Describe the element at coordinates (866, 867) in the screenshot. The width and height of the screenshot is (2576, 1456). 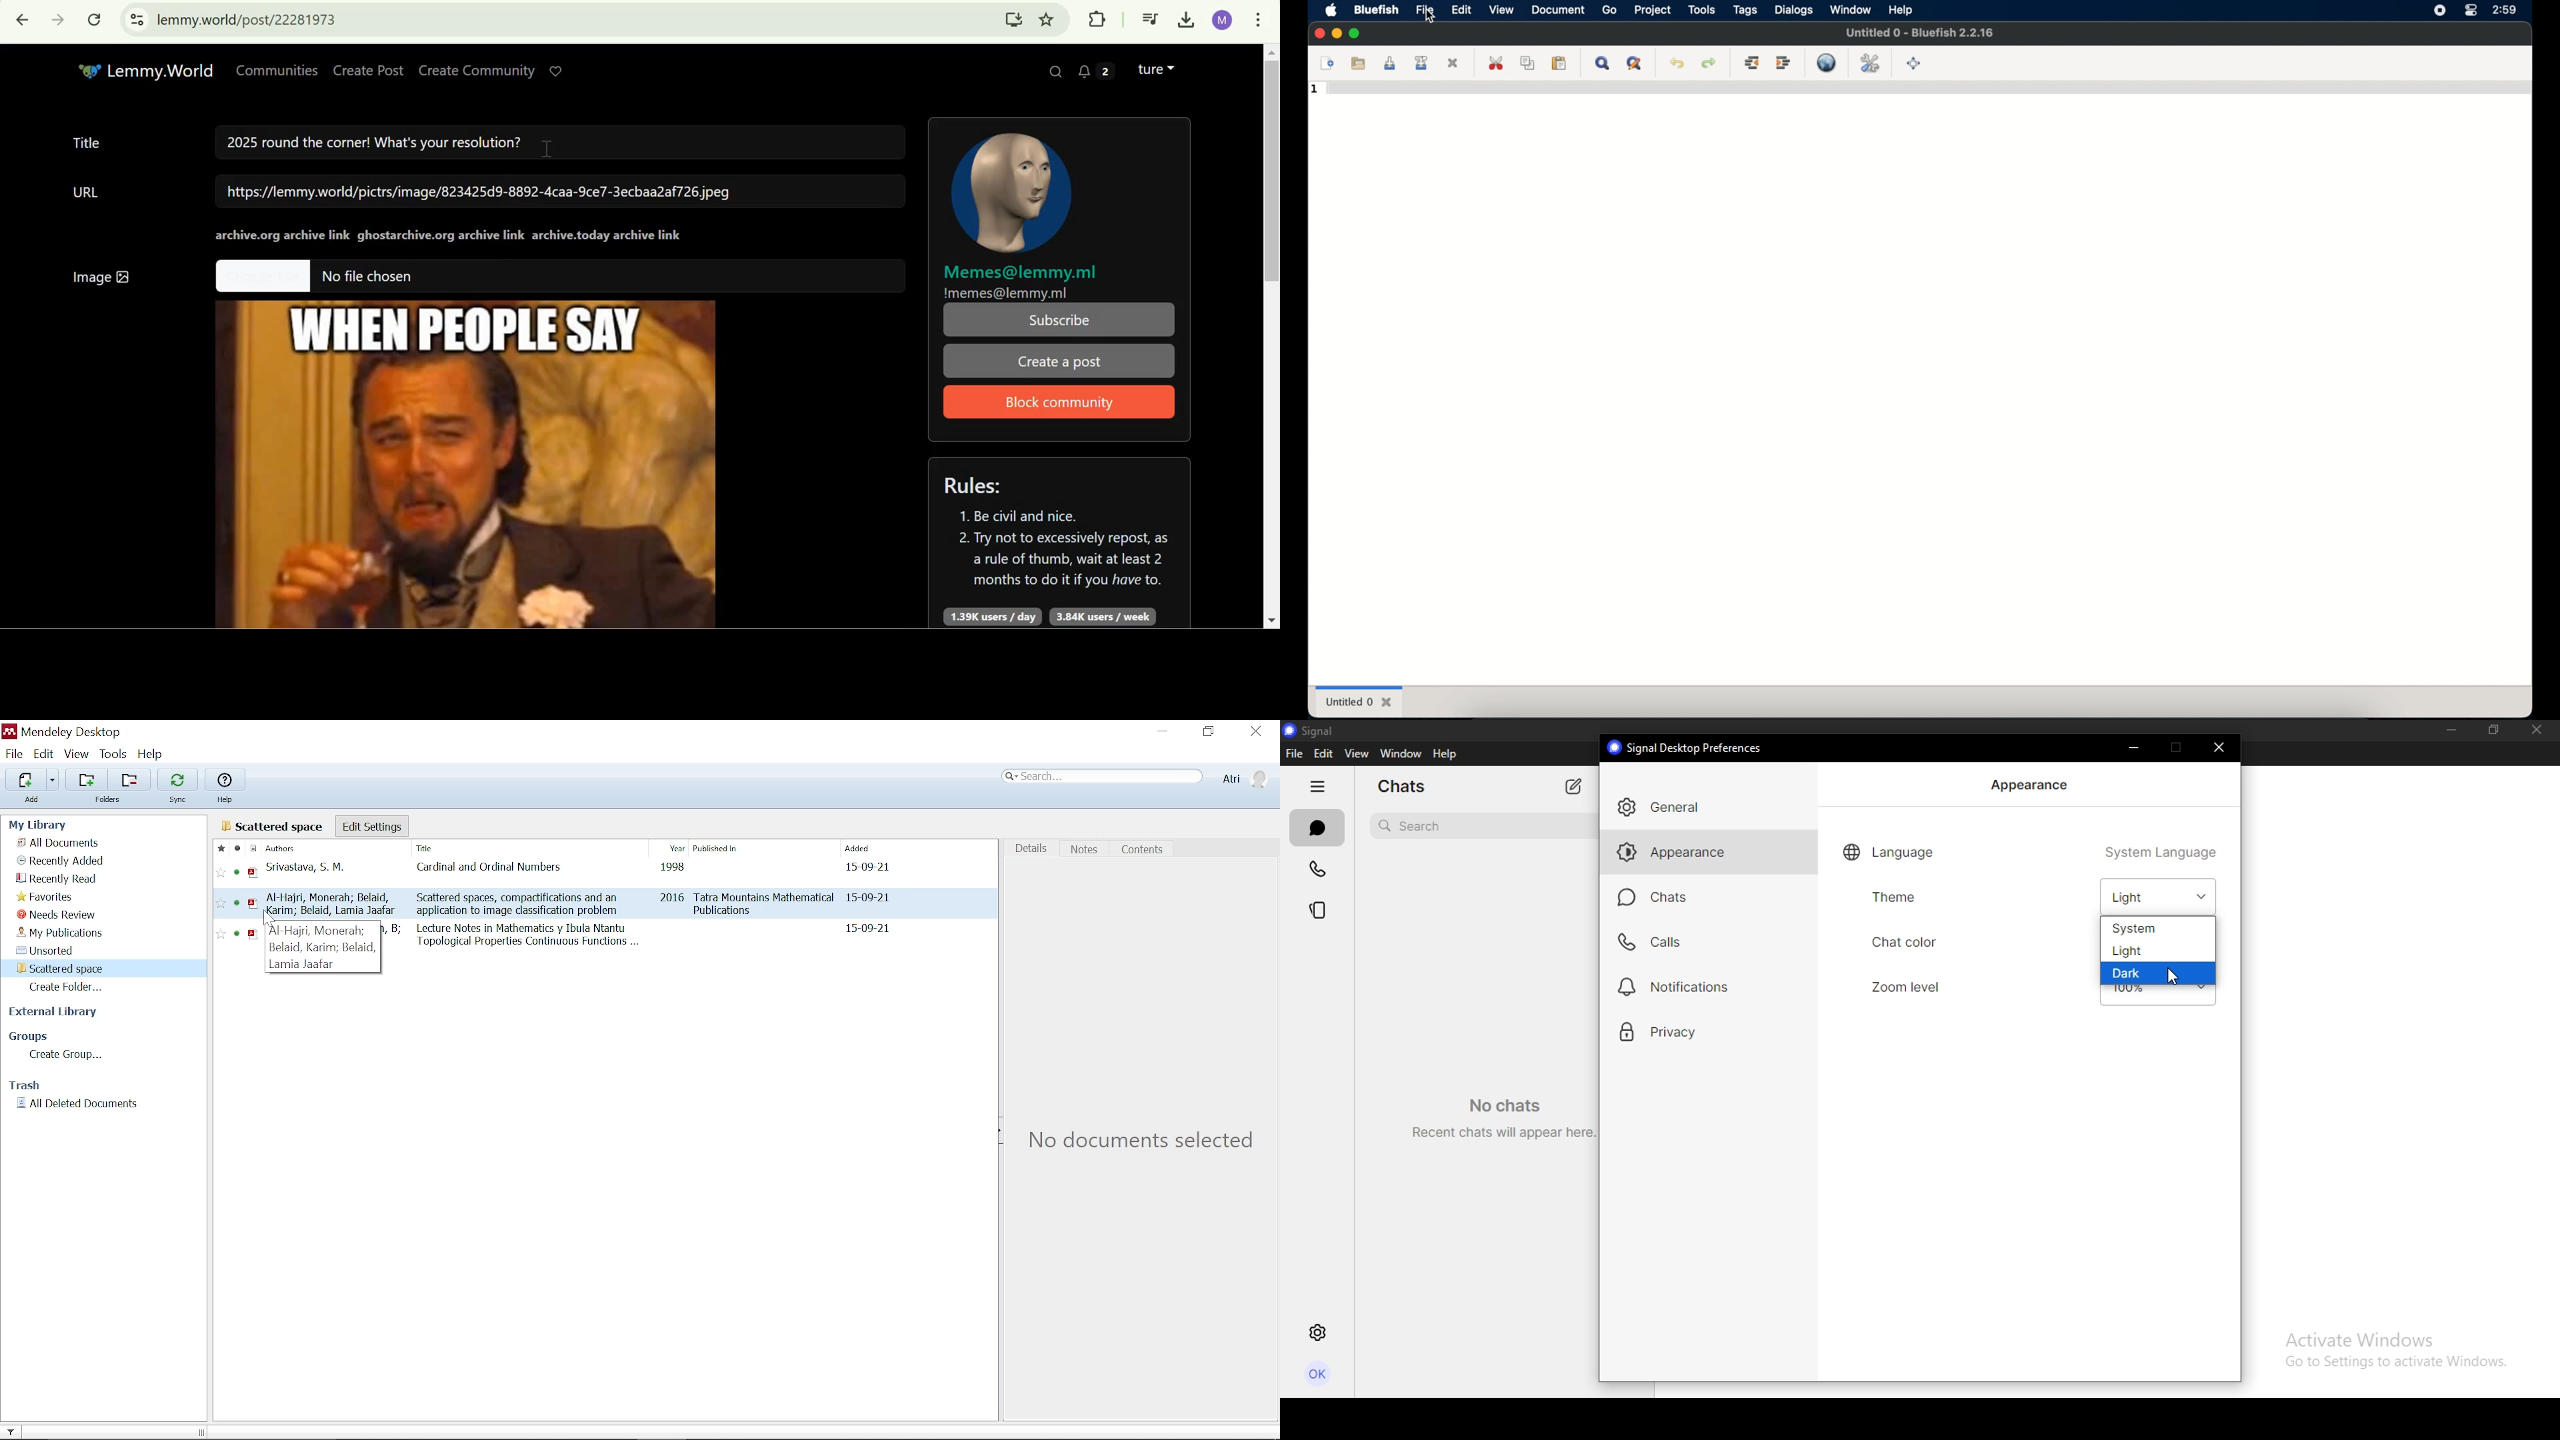
I see `date` at that location.